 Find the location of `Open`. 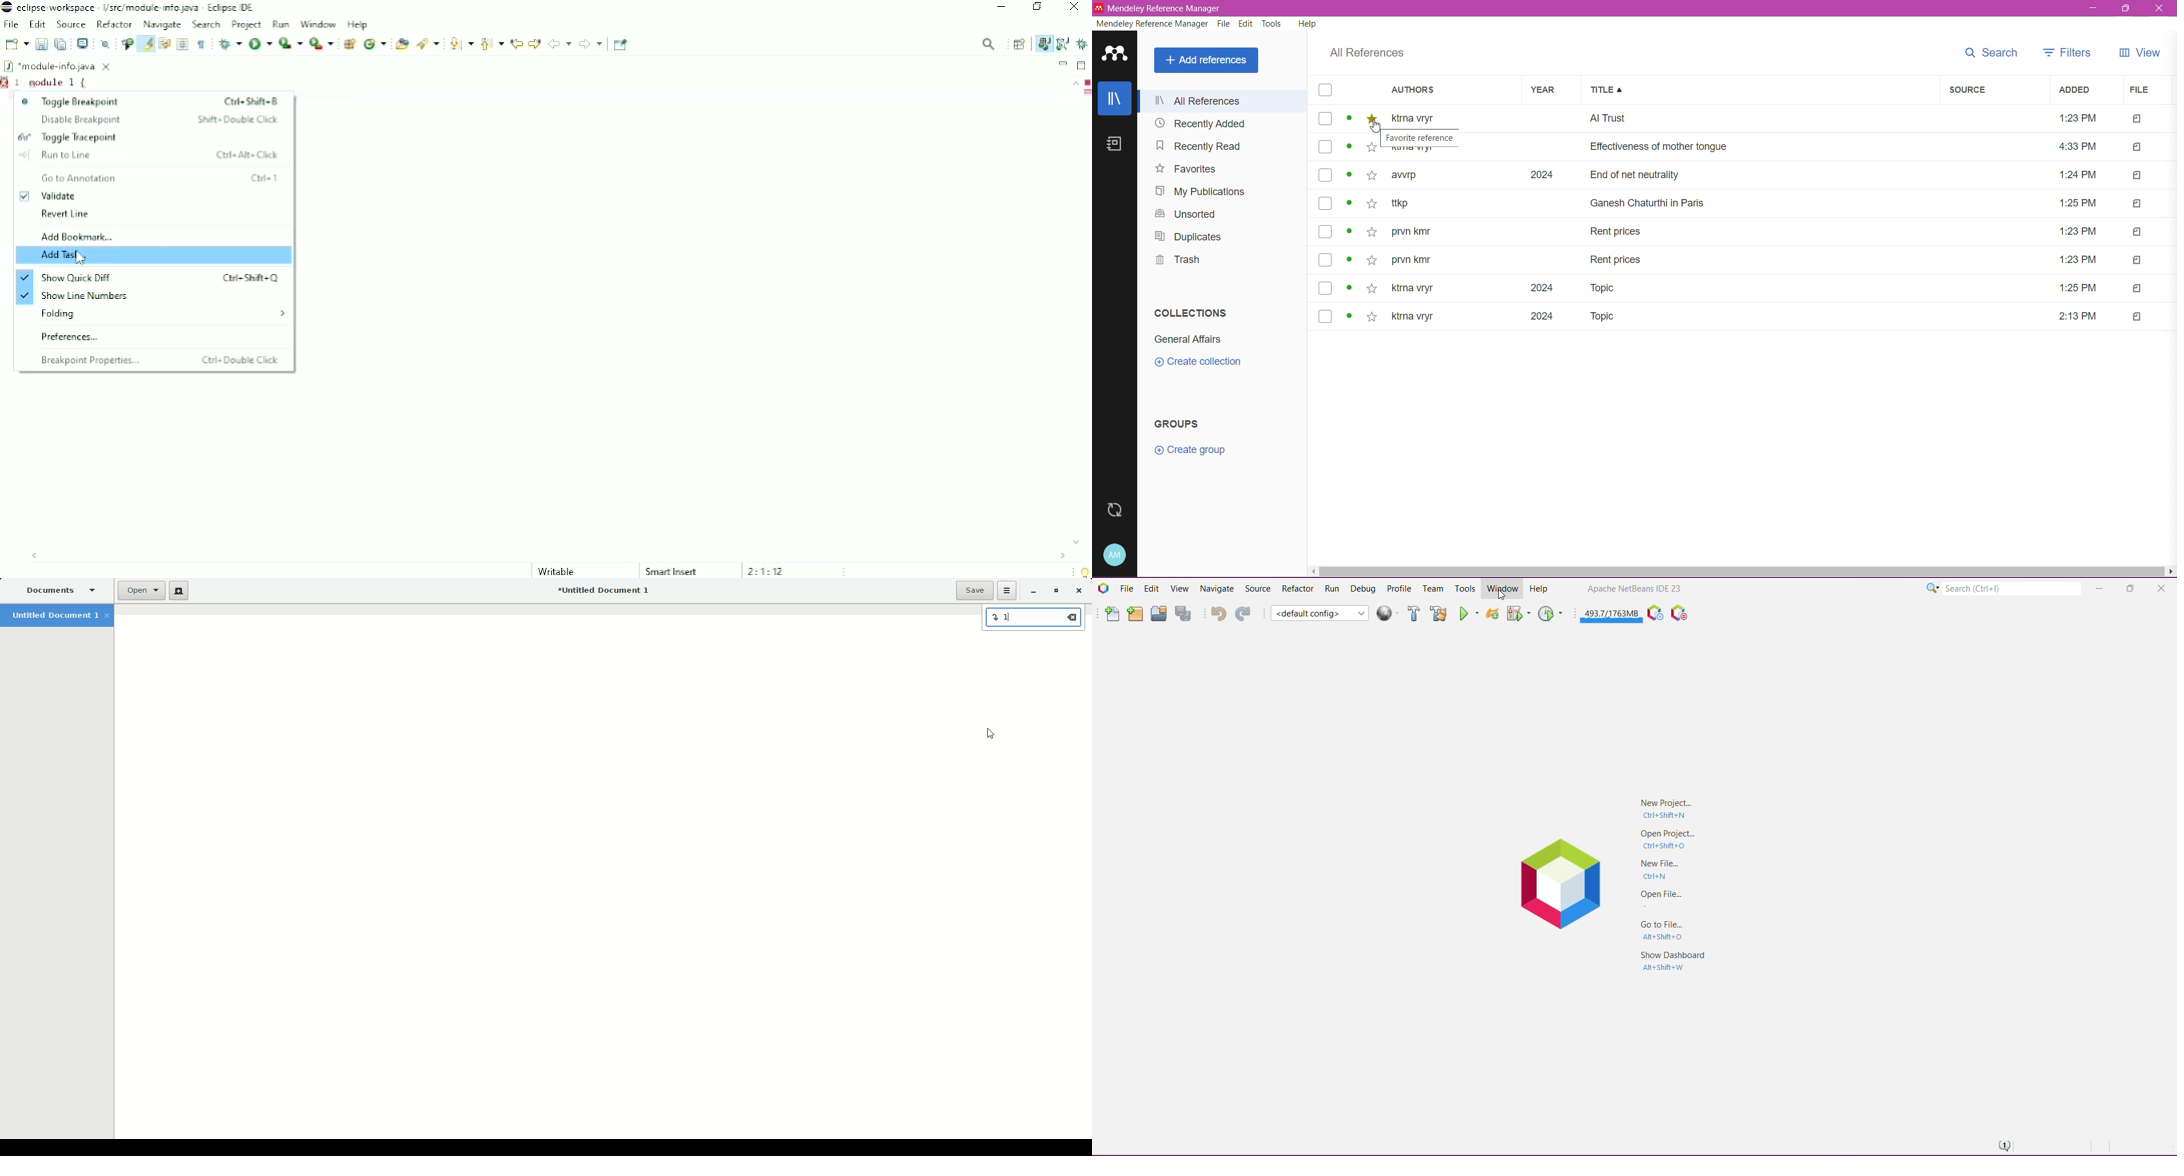

Open is located at coordinates (143, 590).